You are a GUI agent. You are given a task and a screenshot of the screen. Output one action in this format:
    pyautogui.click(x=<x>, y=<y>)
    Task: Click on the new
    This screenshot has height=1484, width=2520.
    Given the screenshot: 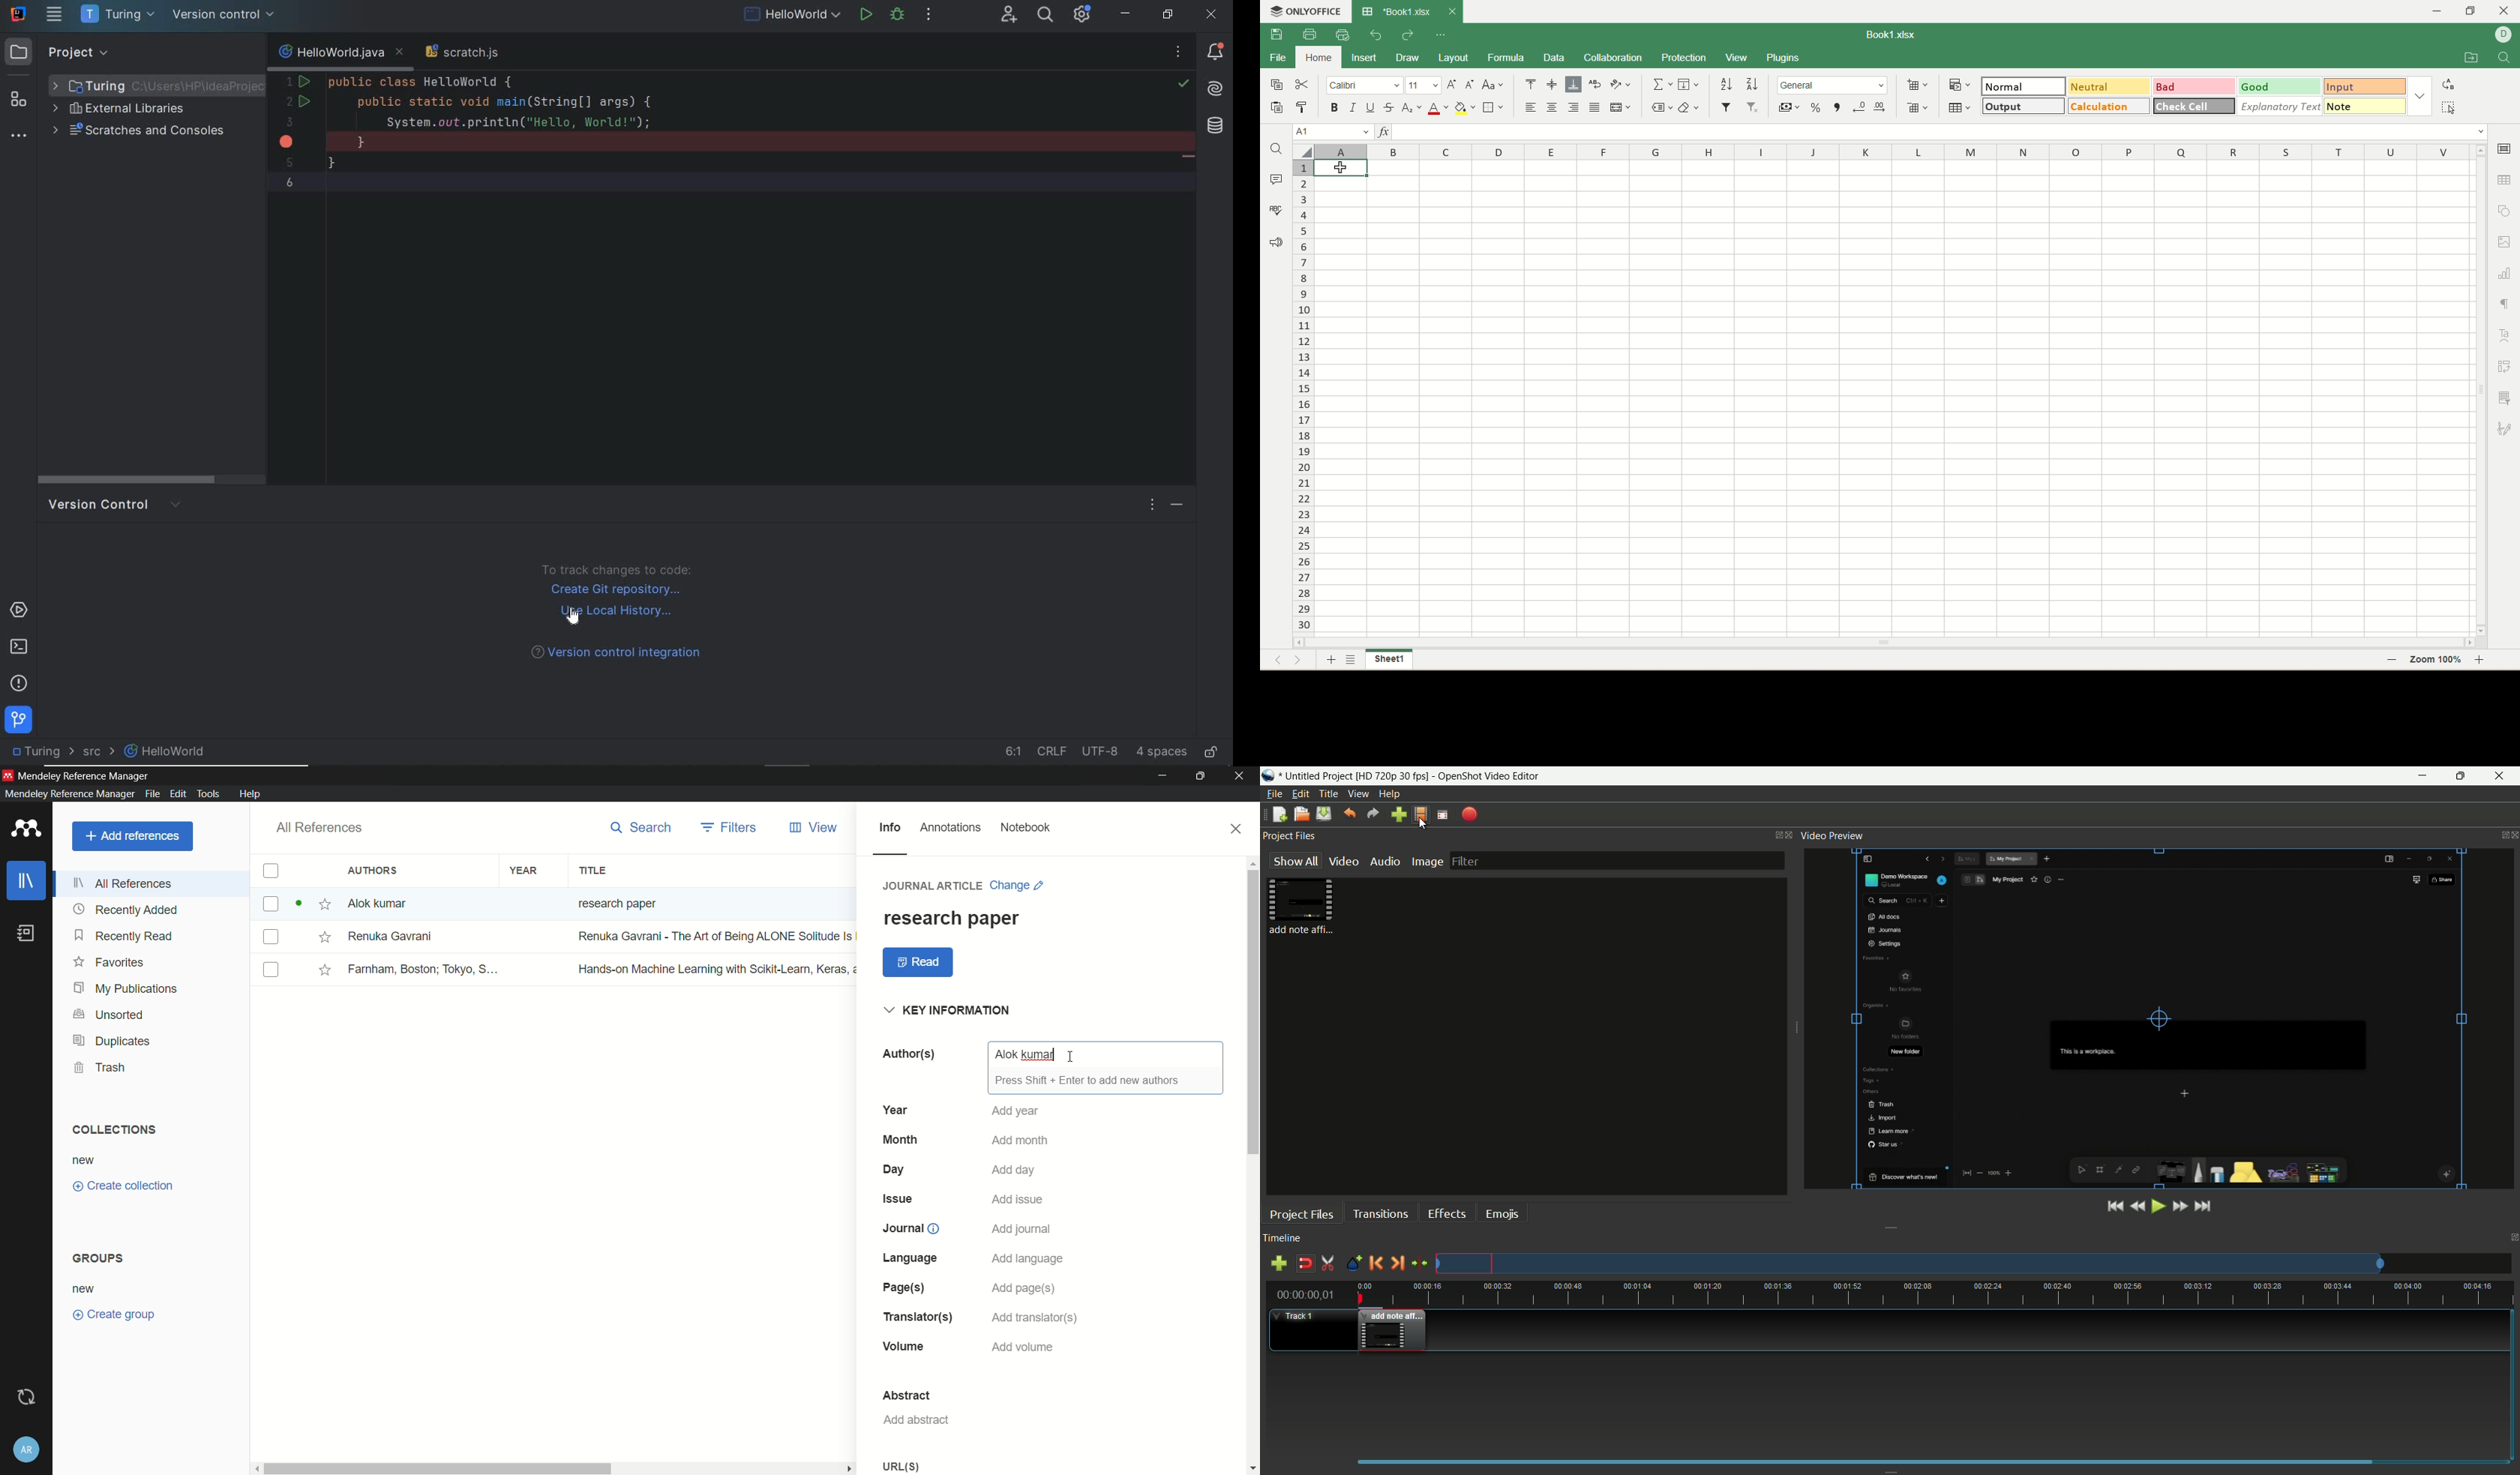 What is the action you would take?
    pyautogui.click(x=84, y=1161)
    